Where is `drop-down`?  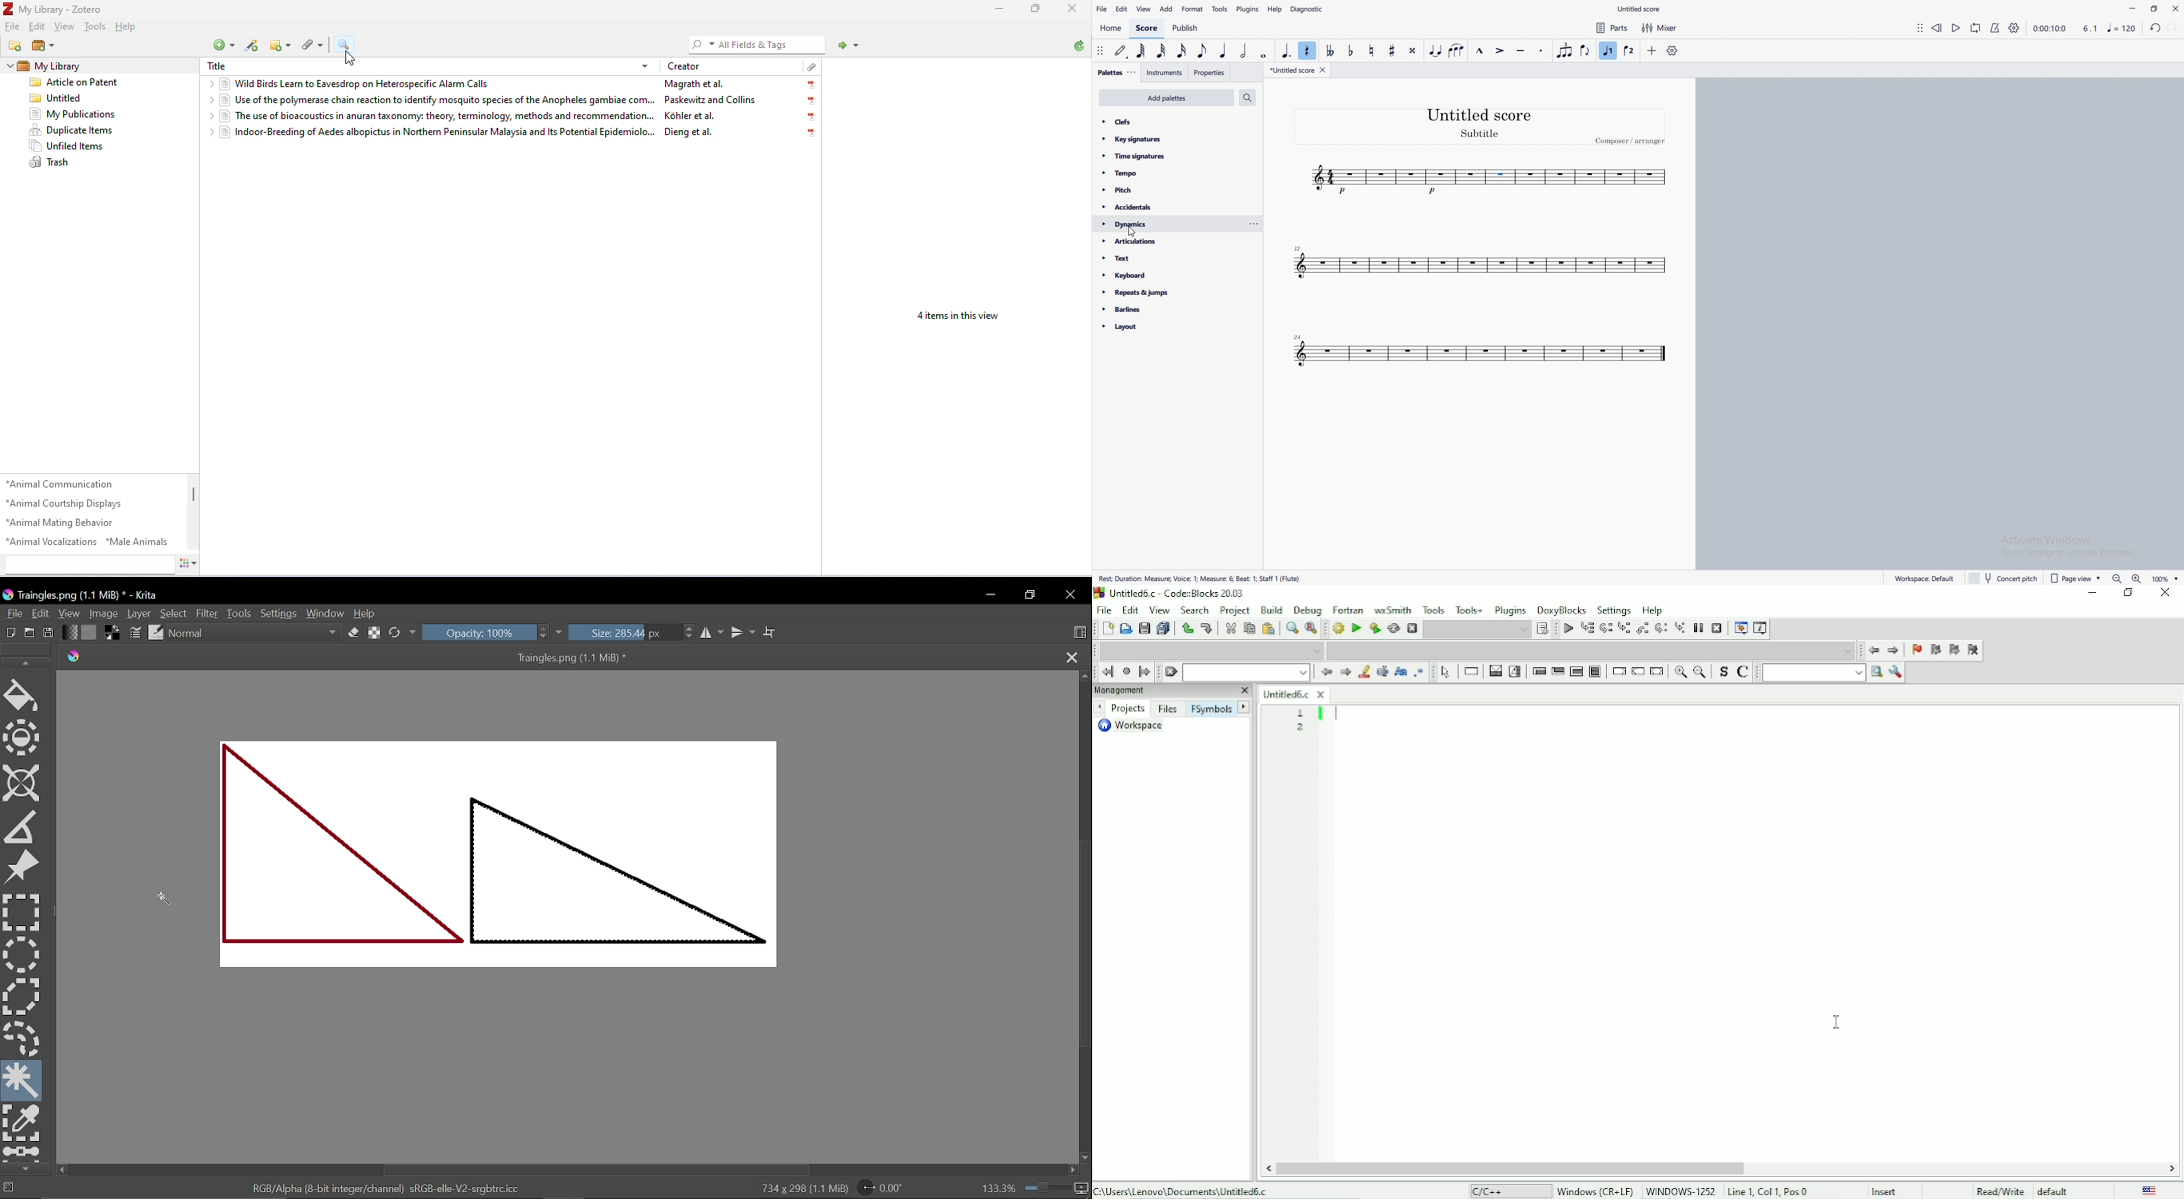
drop-down is located at coordinates (207, 132).